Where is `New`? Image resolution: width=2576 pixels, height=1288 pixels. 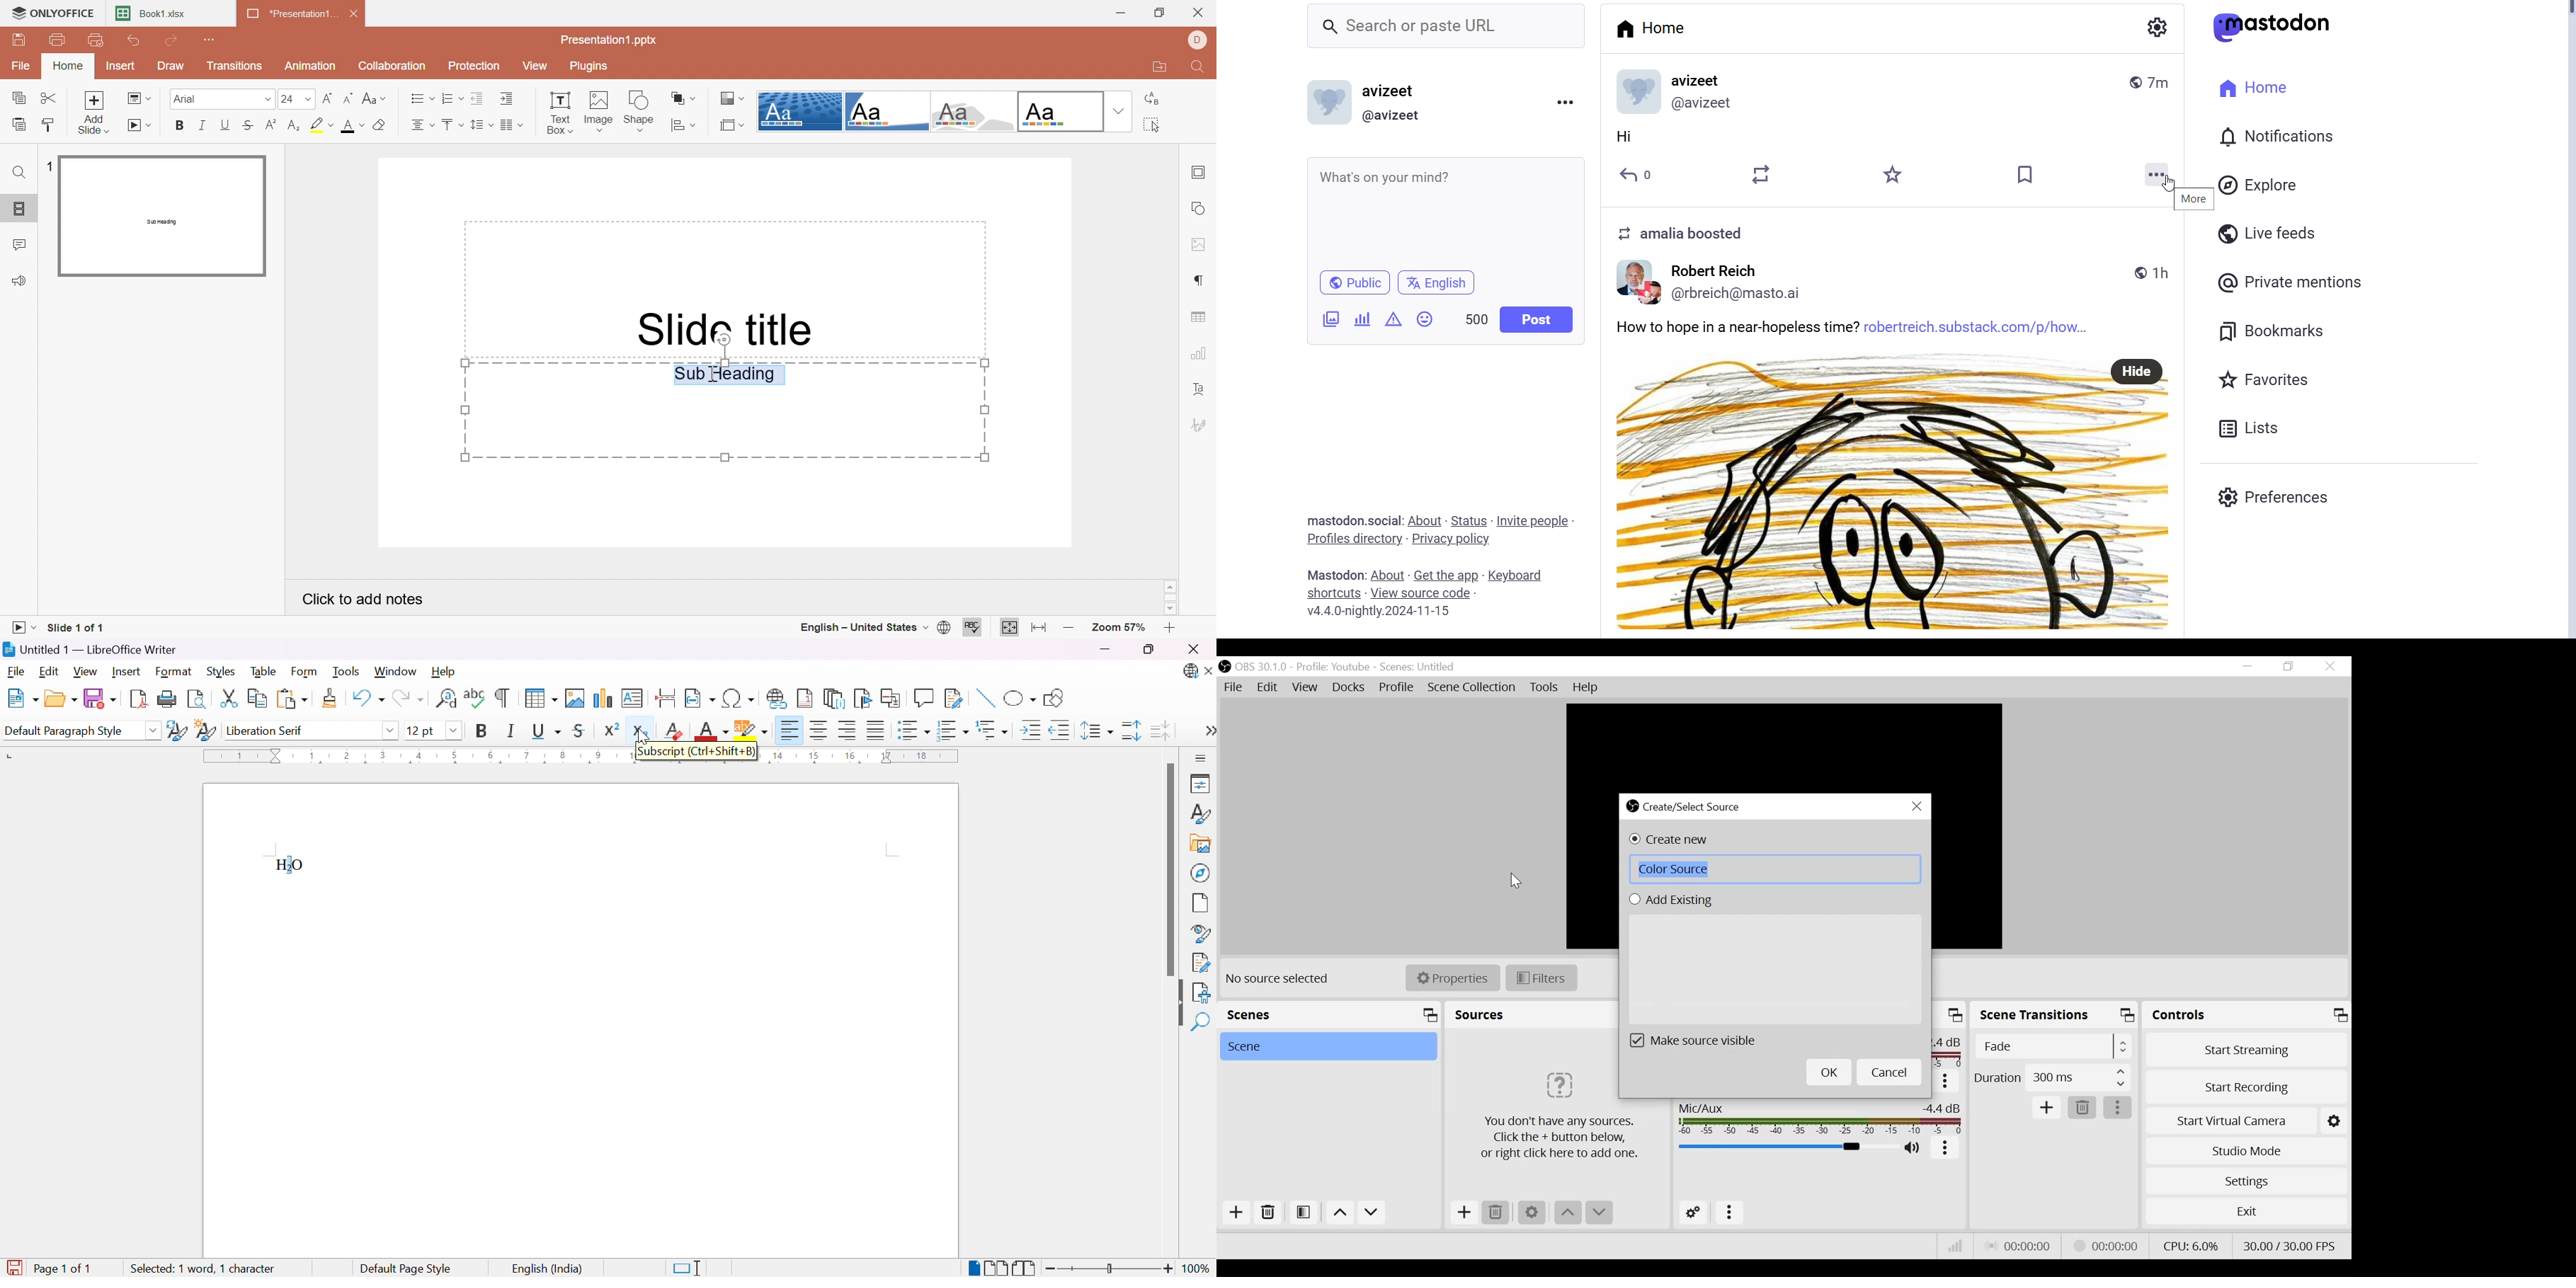
New is located at coordinates (22, 699).